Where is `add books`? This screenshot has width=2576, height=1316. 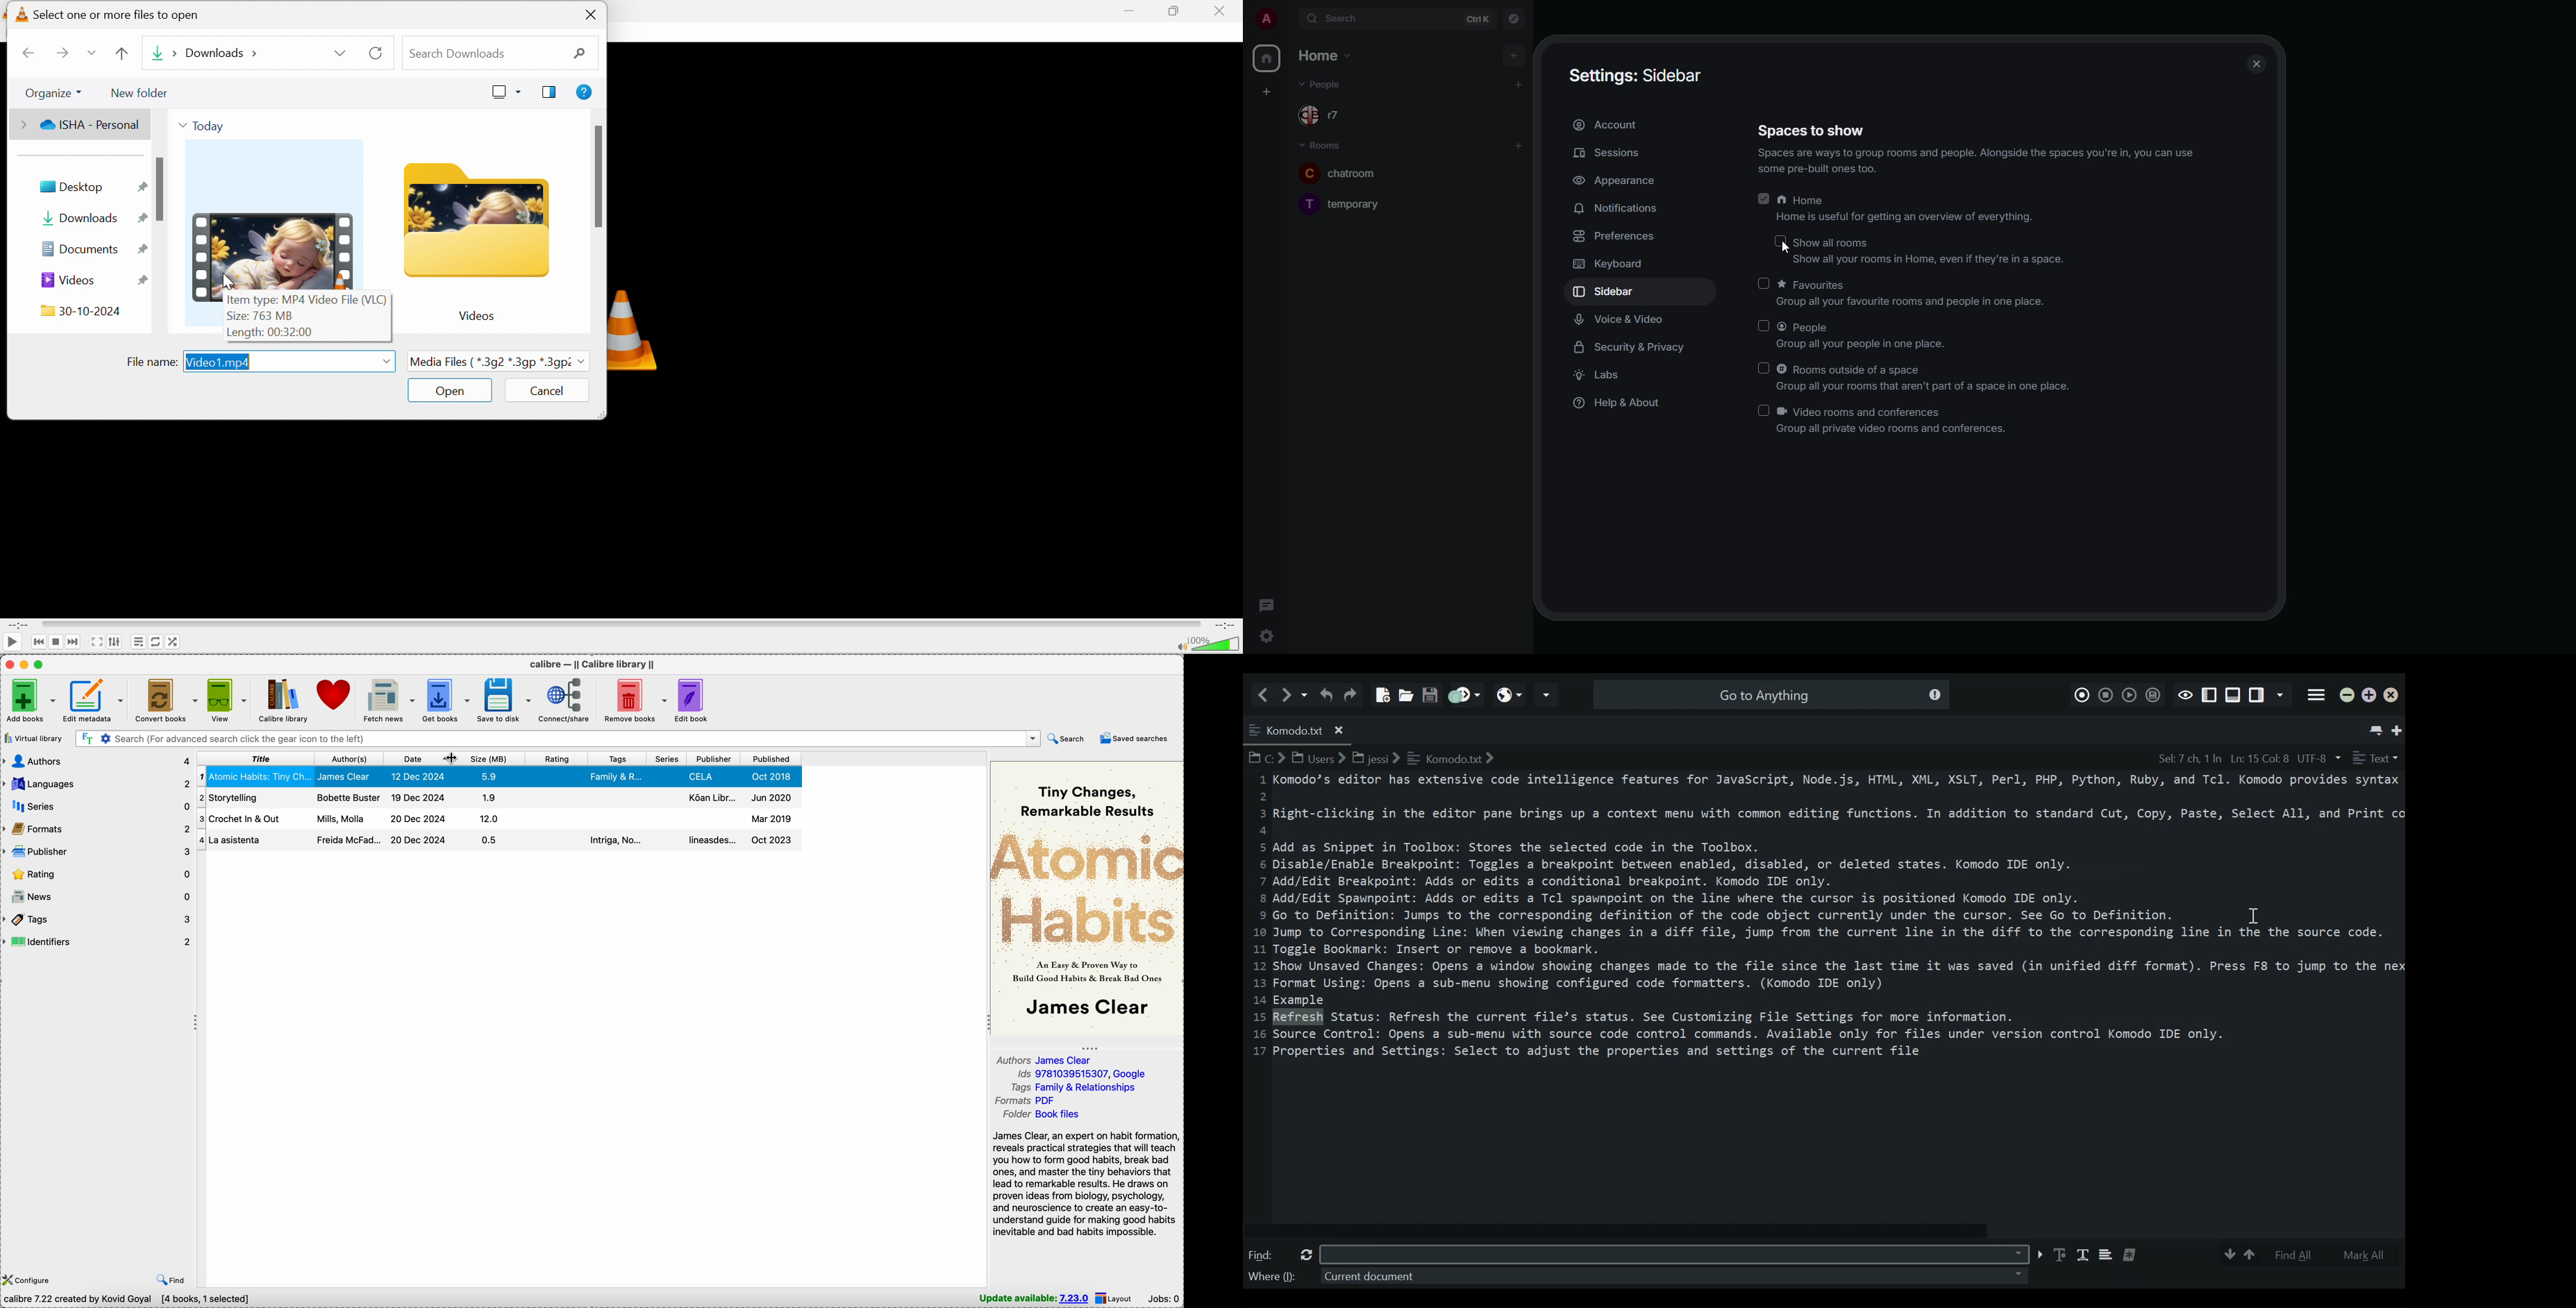 add books is located at coordinates (30, 701).